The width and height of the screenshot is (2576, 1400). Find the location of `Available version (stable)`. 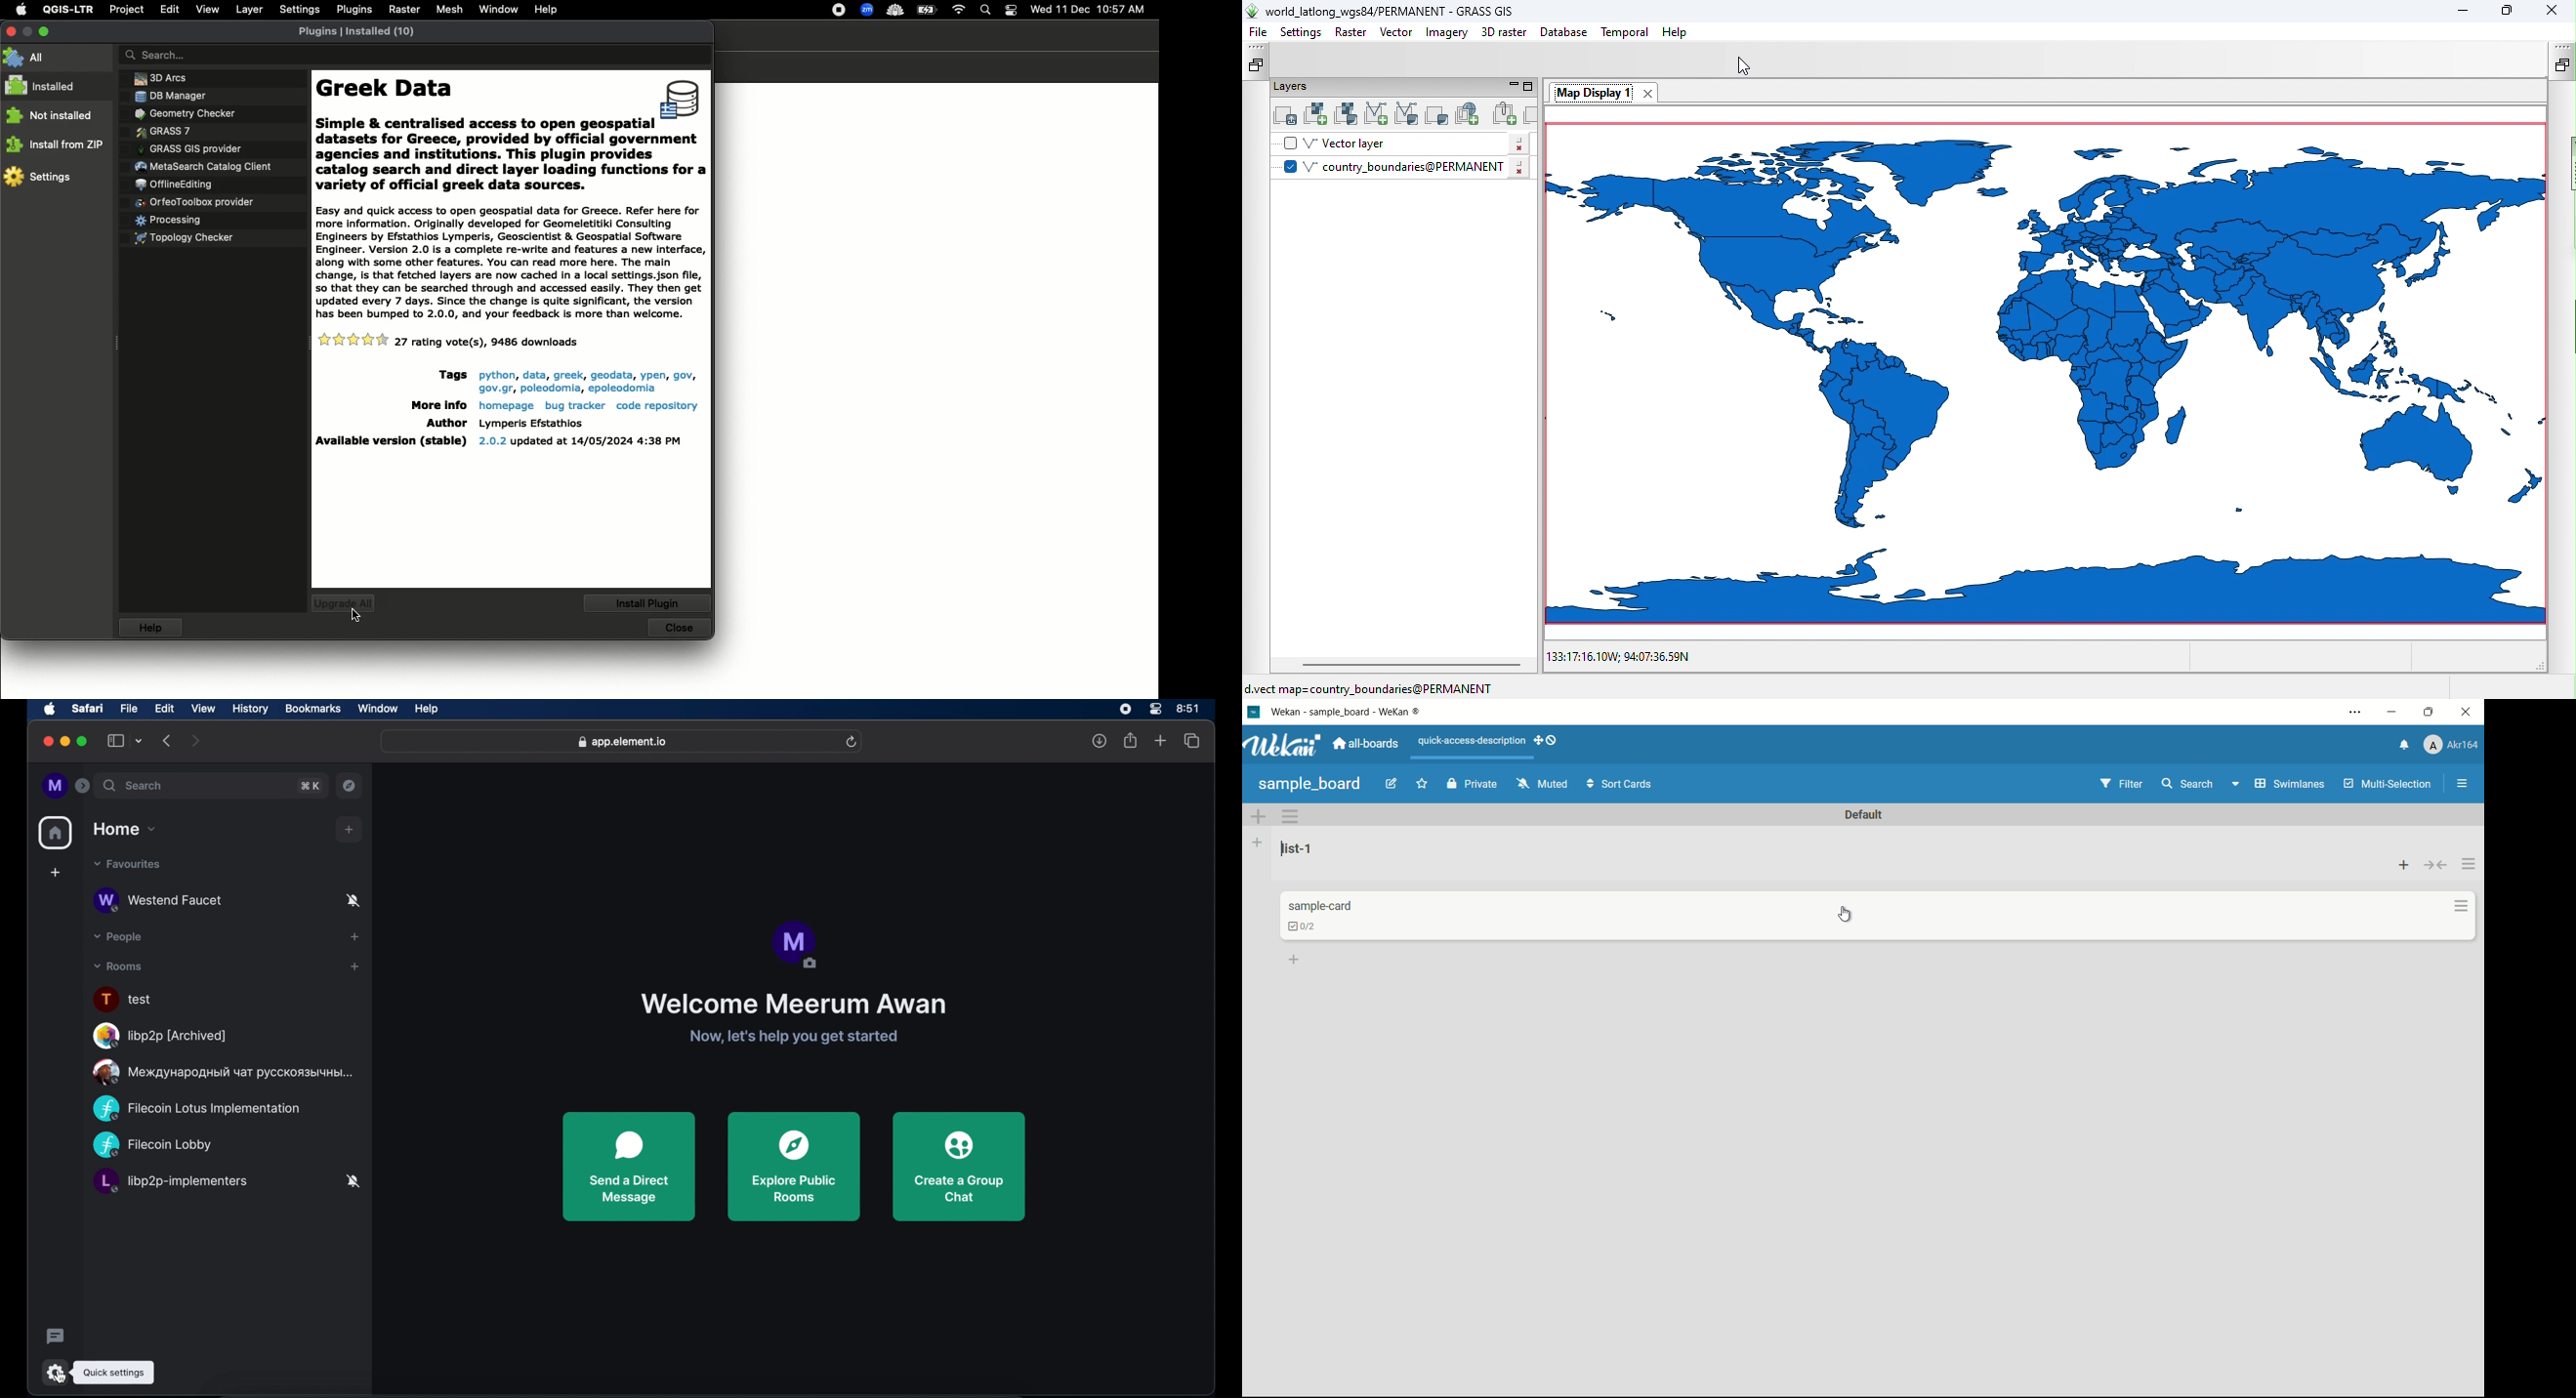

Available version (stable) is located at coordinates (391, 442).